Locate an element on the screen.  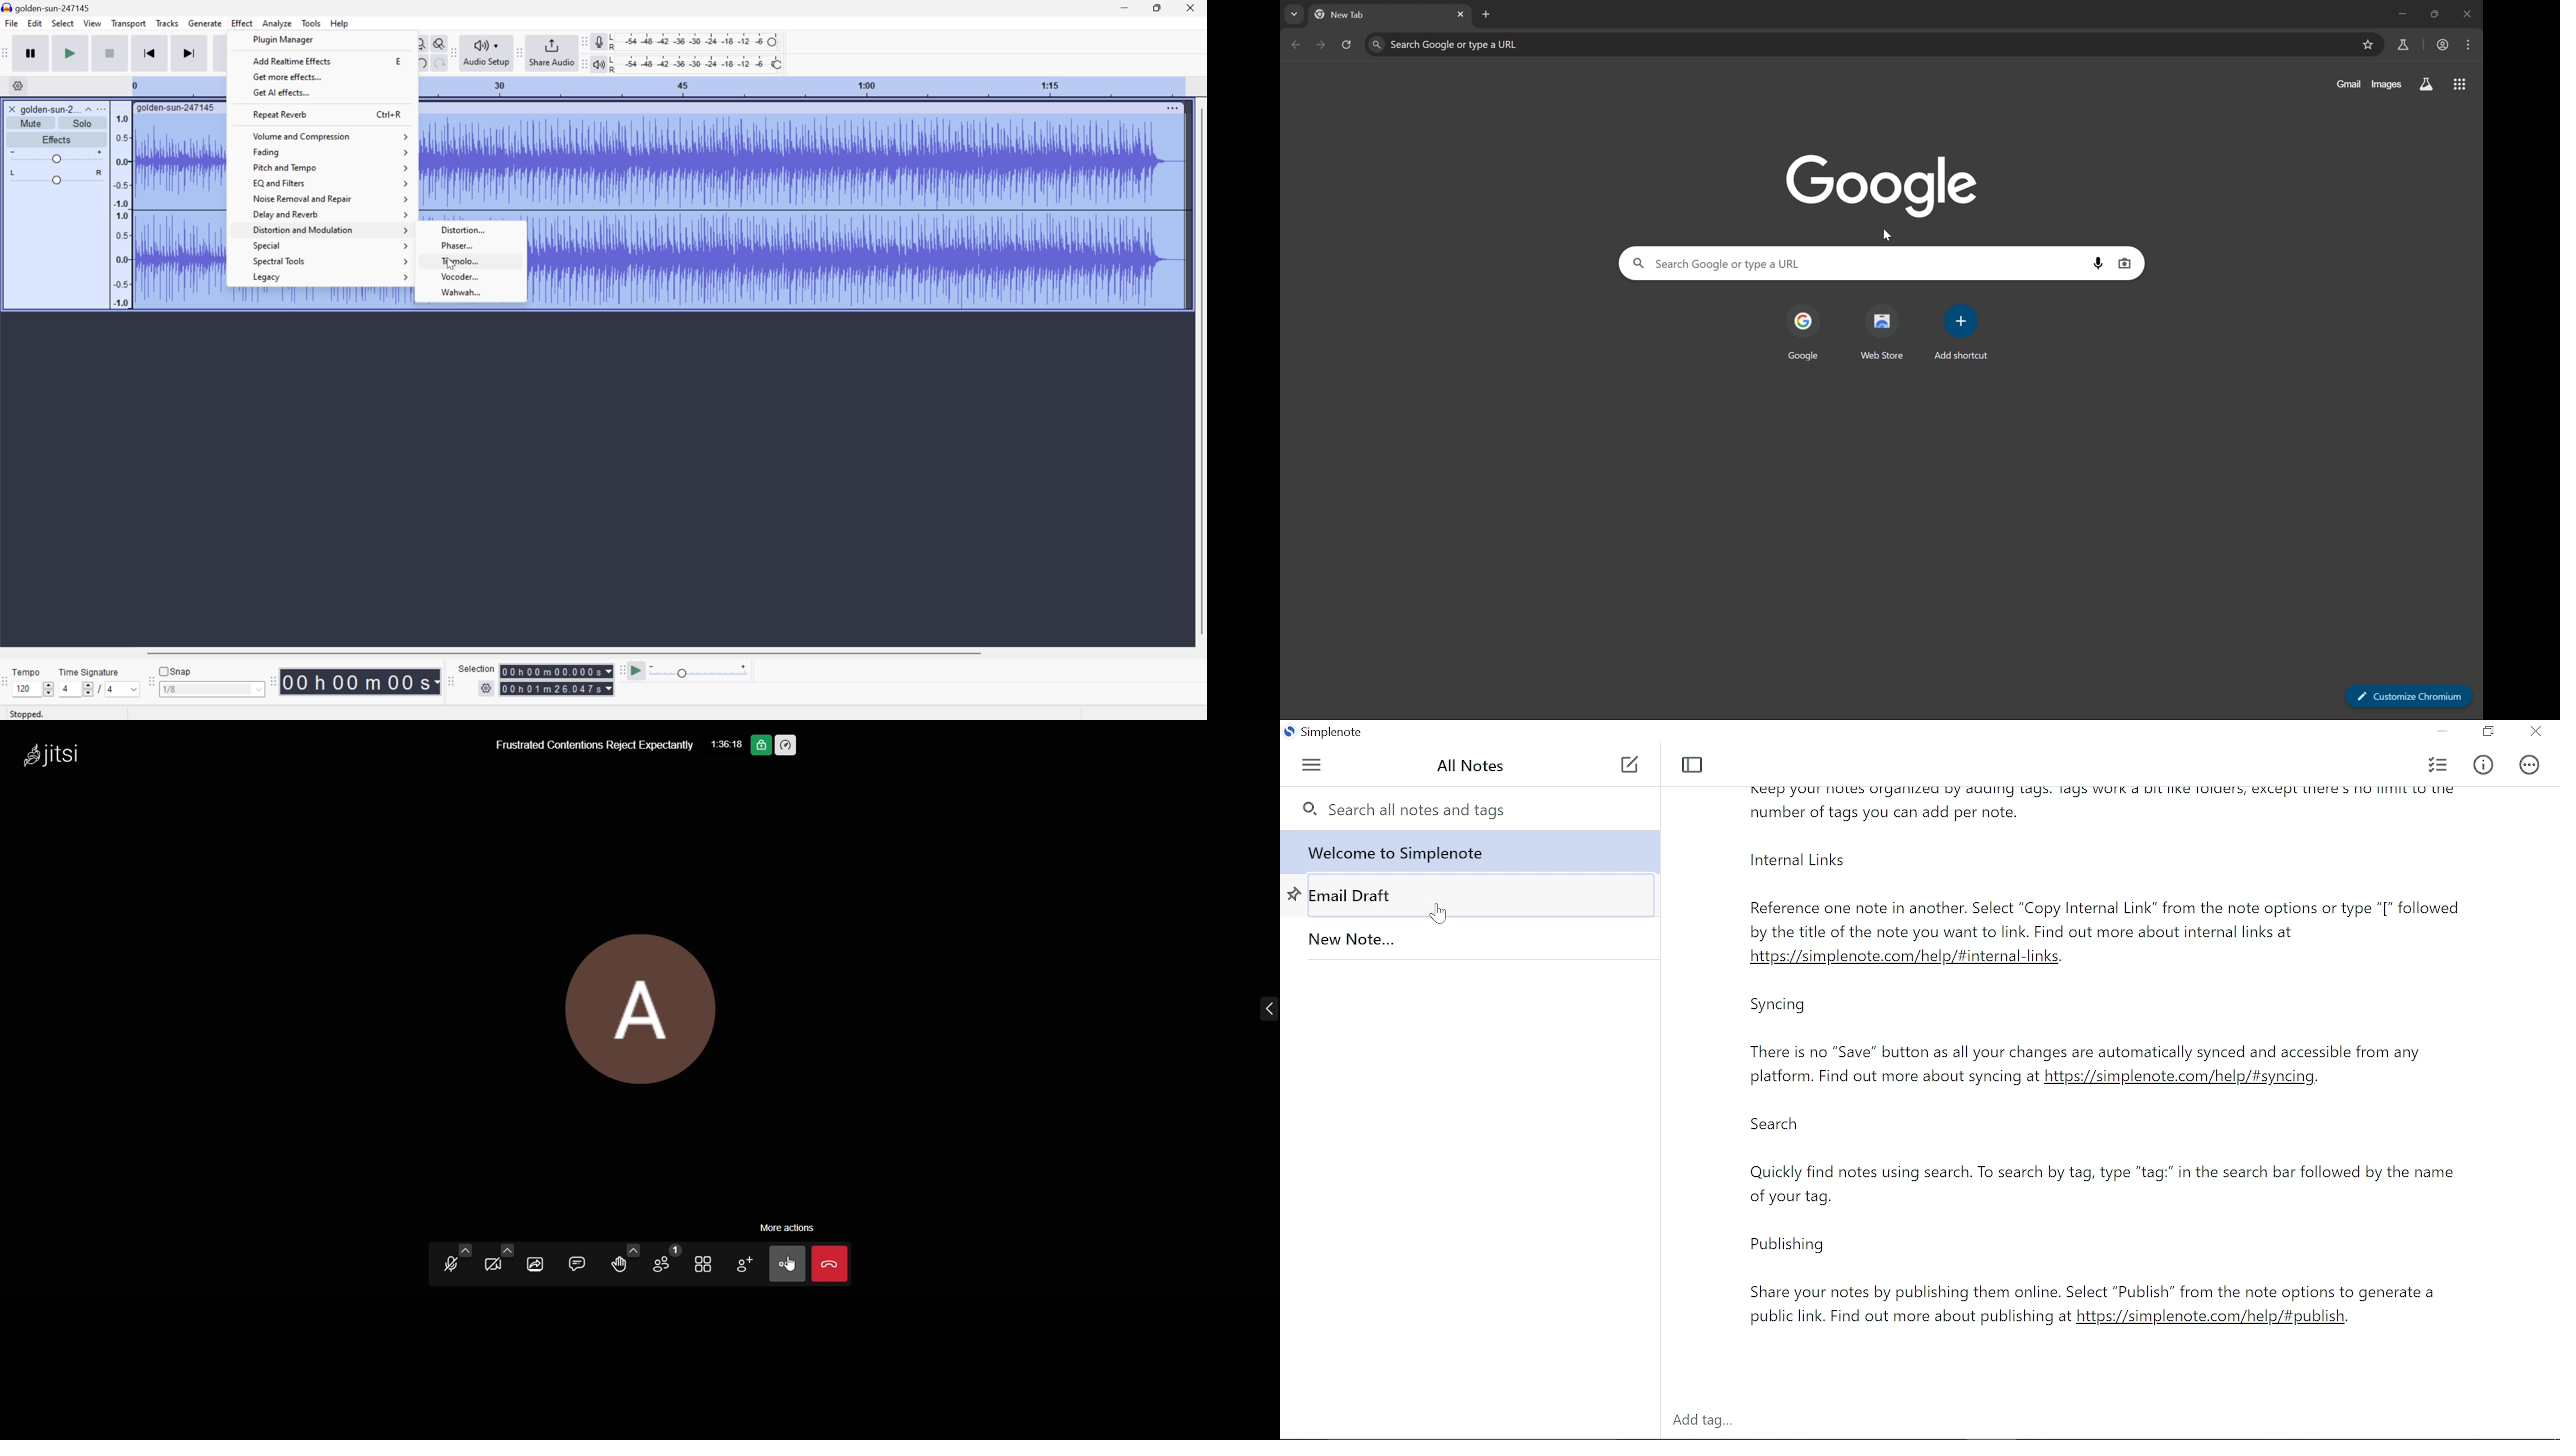
Selection is located at coordinates (556, 671).